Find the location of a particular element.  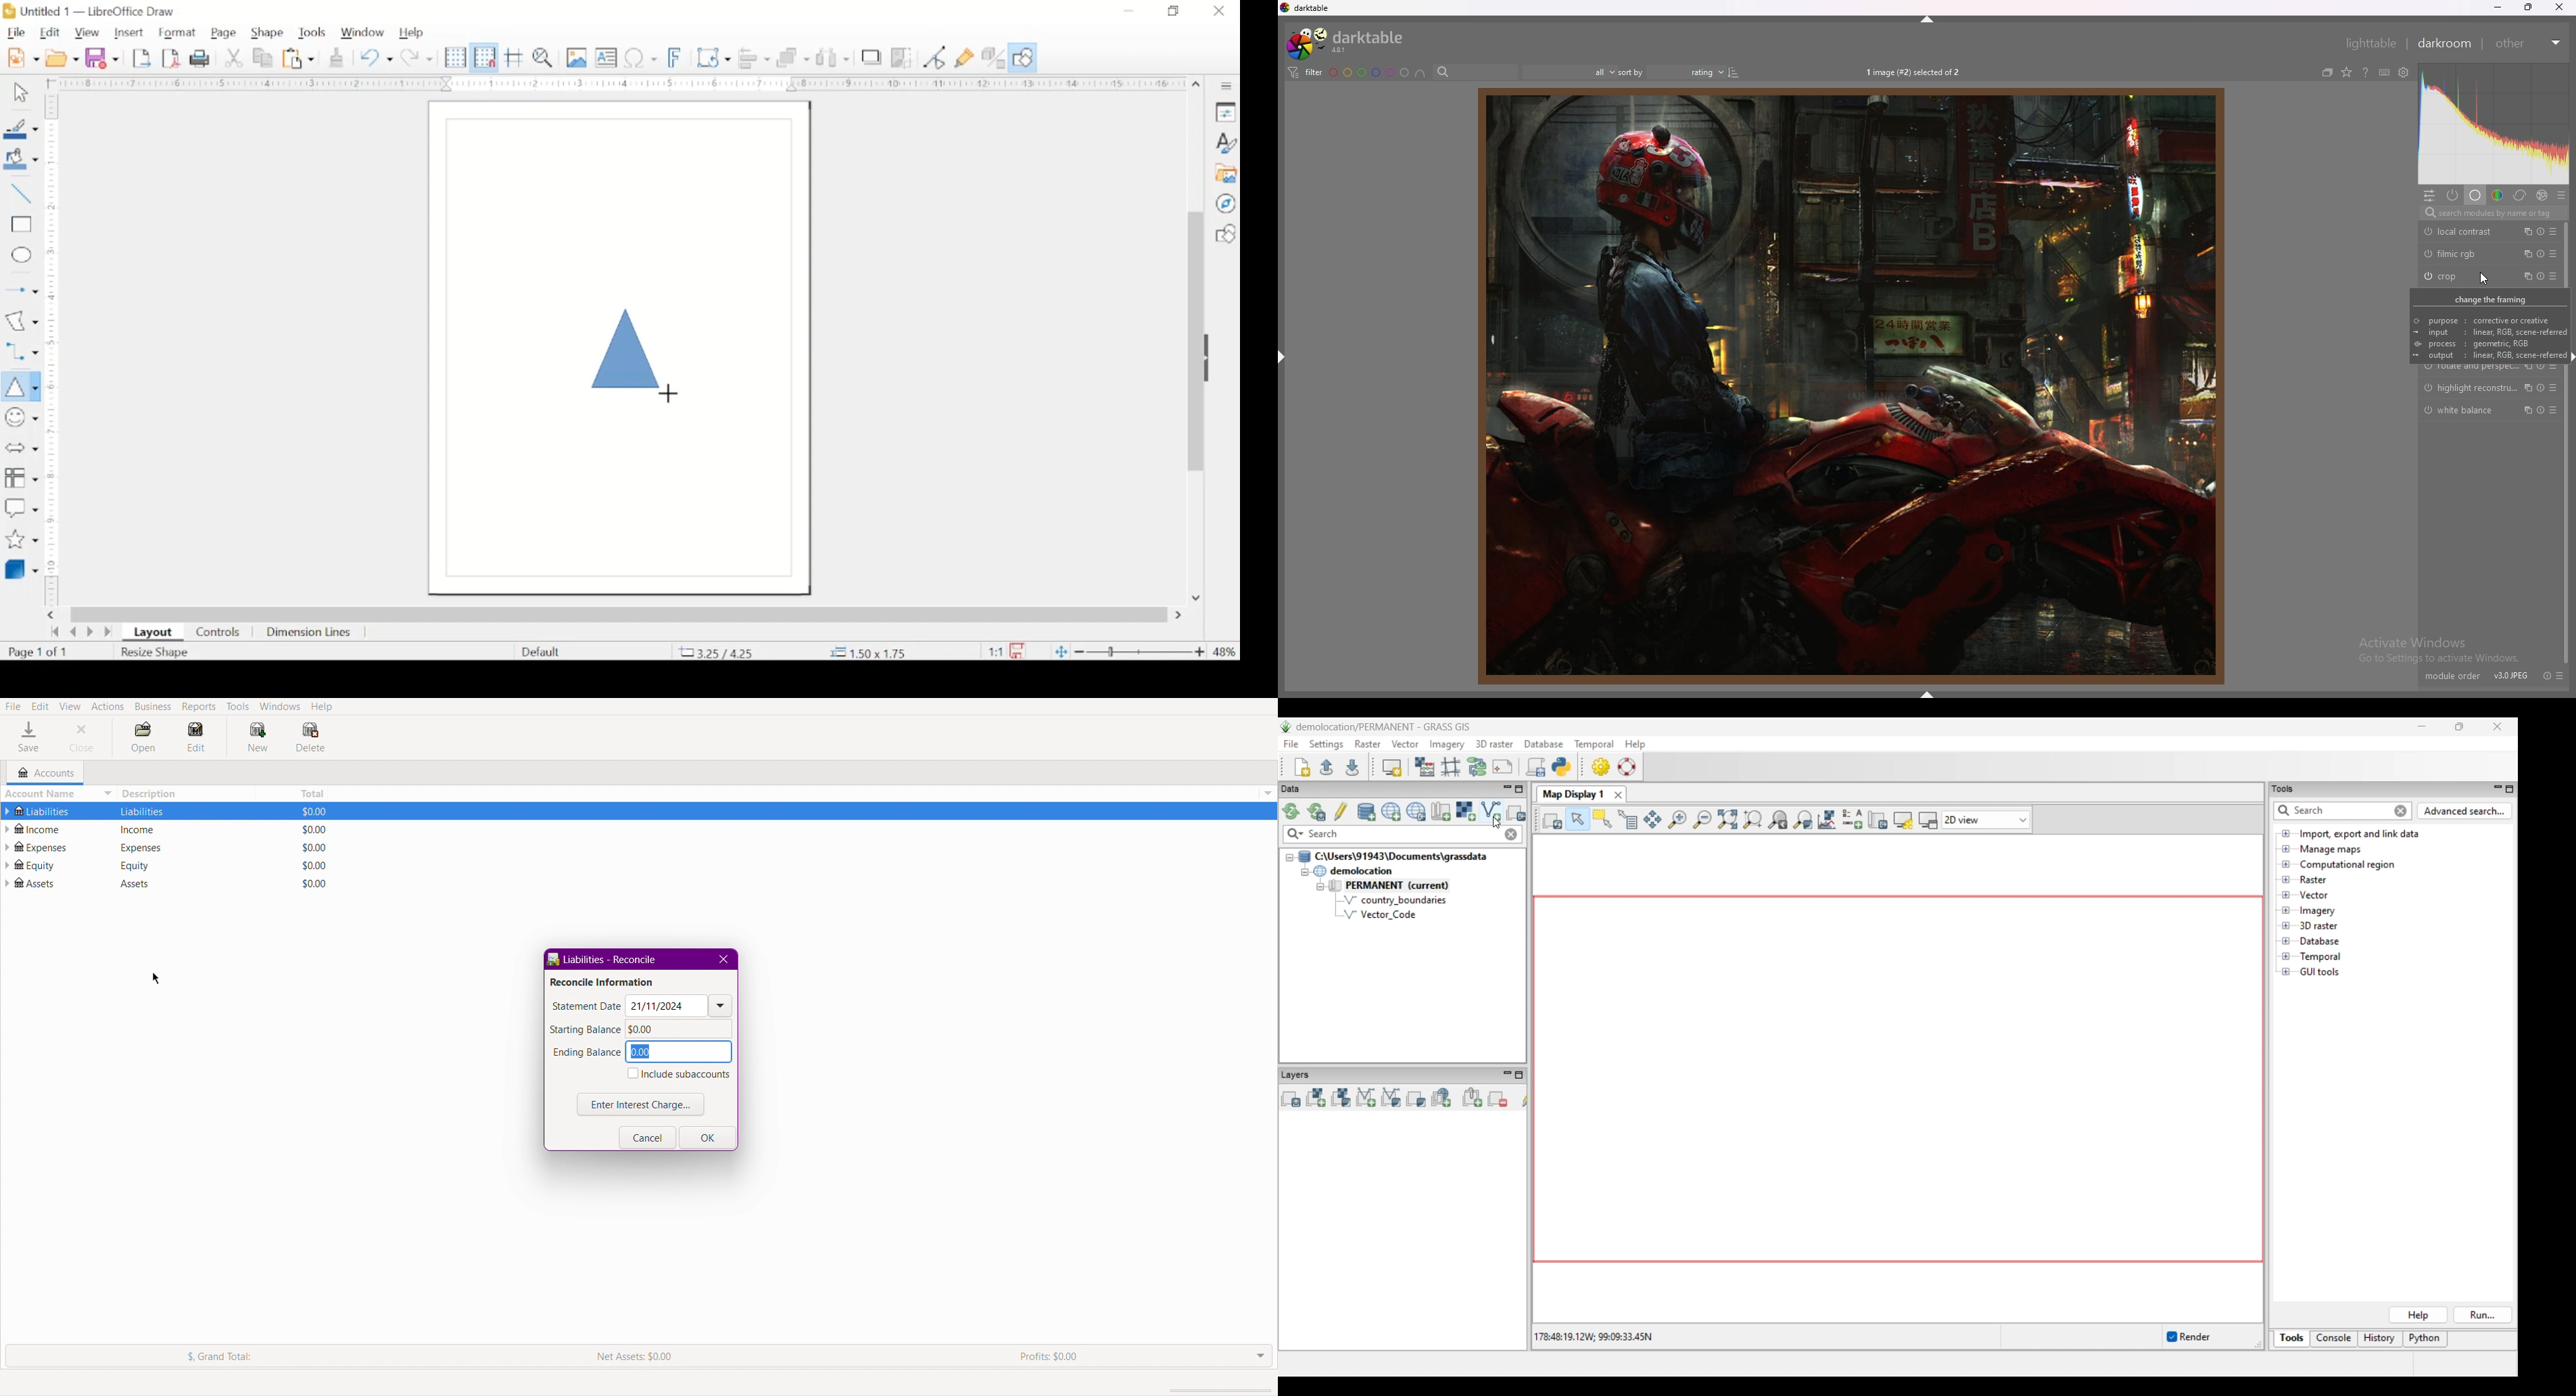

drag handle is located at coordinates (1212, 359).